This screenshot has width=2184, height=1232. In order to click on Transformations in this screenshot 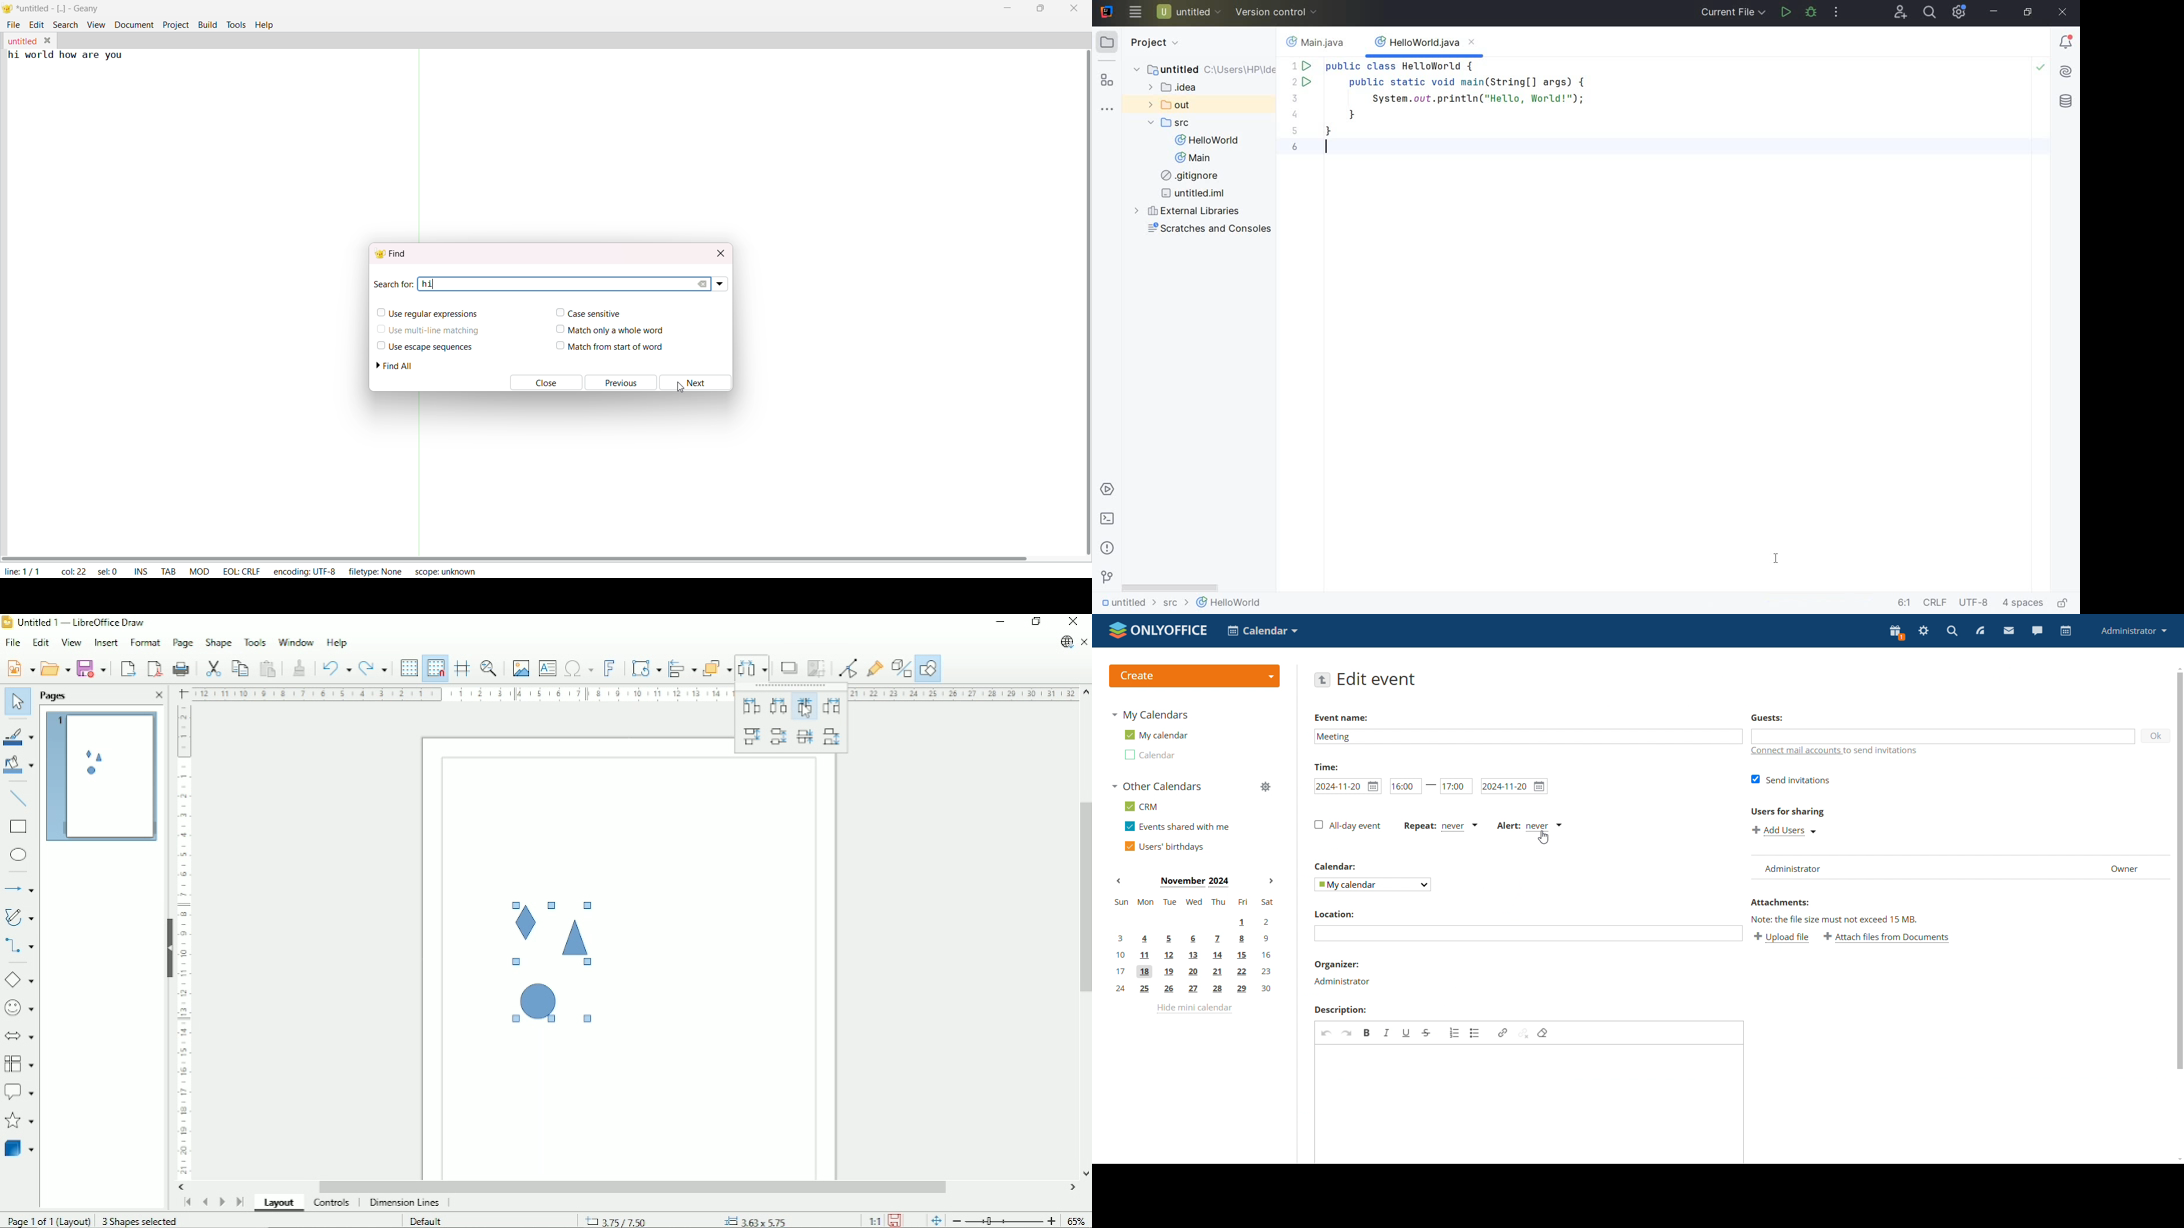, I will do `click(646, 669)`.